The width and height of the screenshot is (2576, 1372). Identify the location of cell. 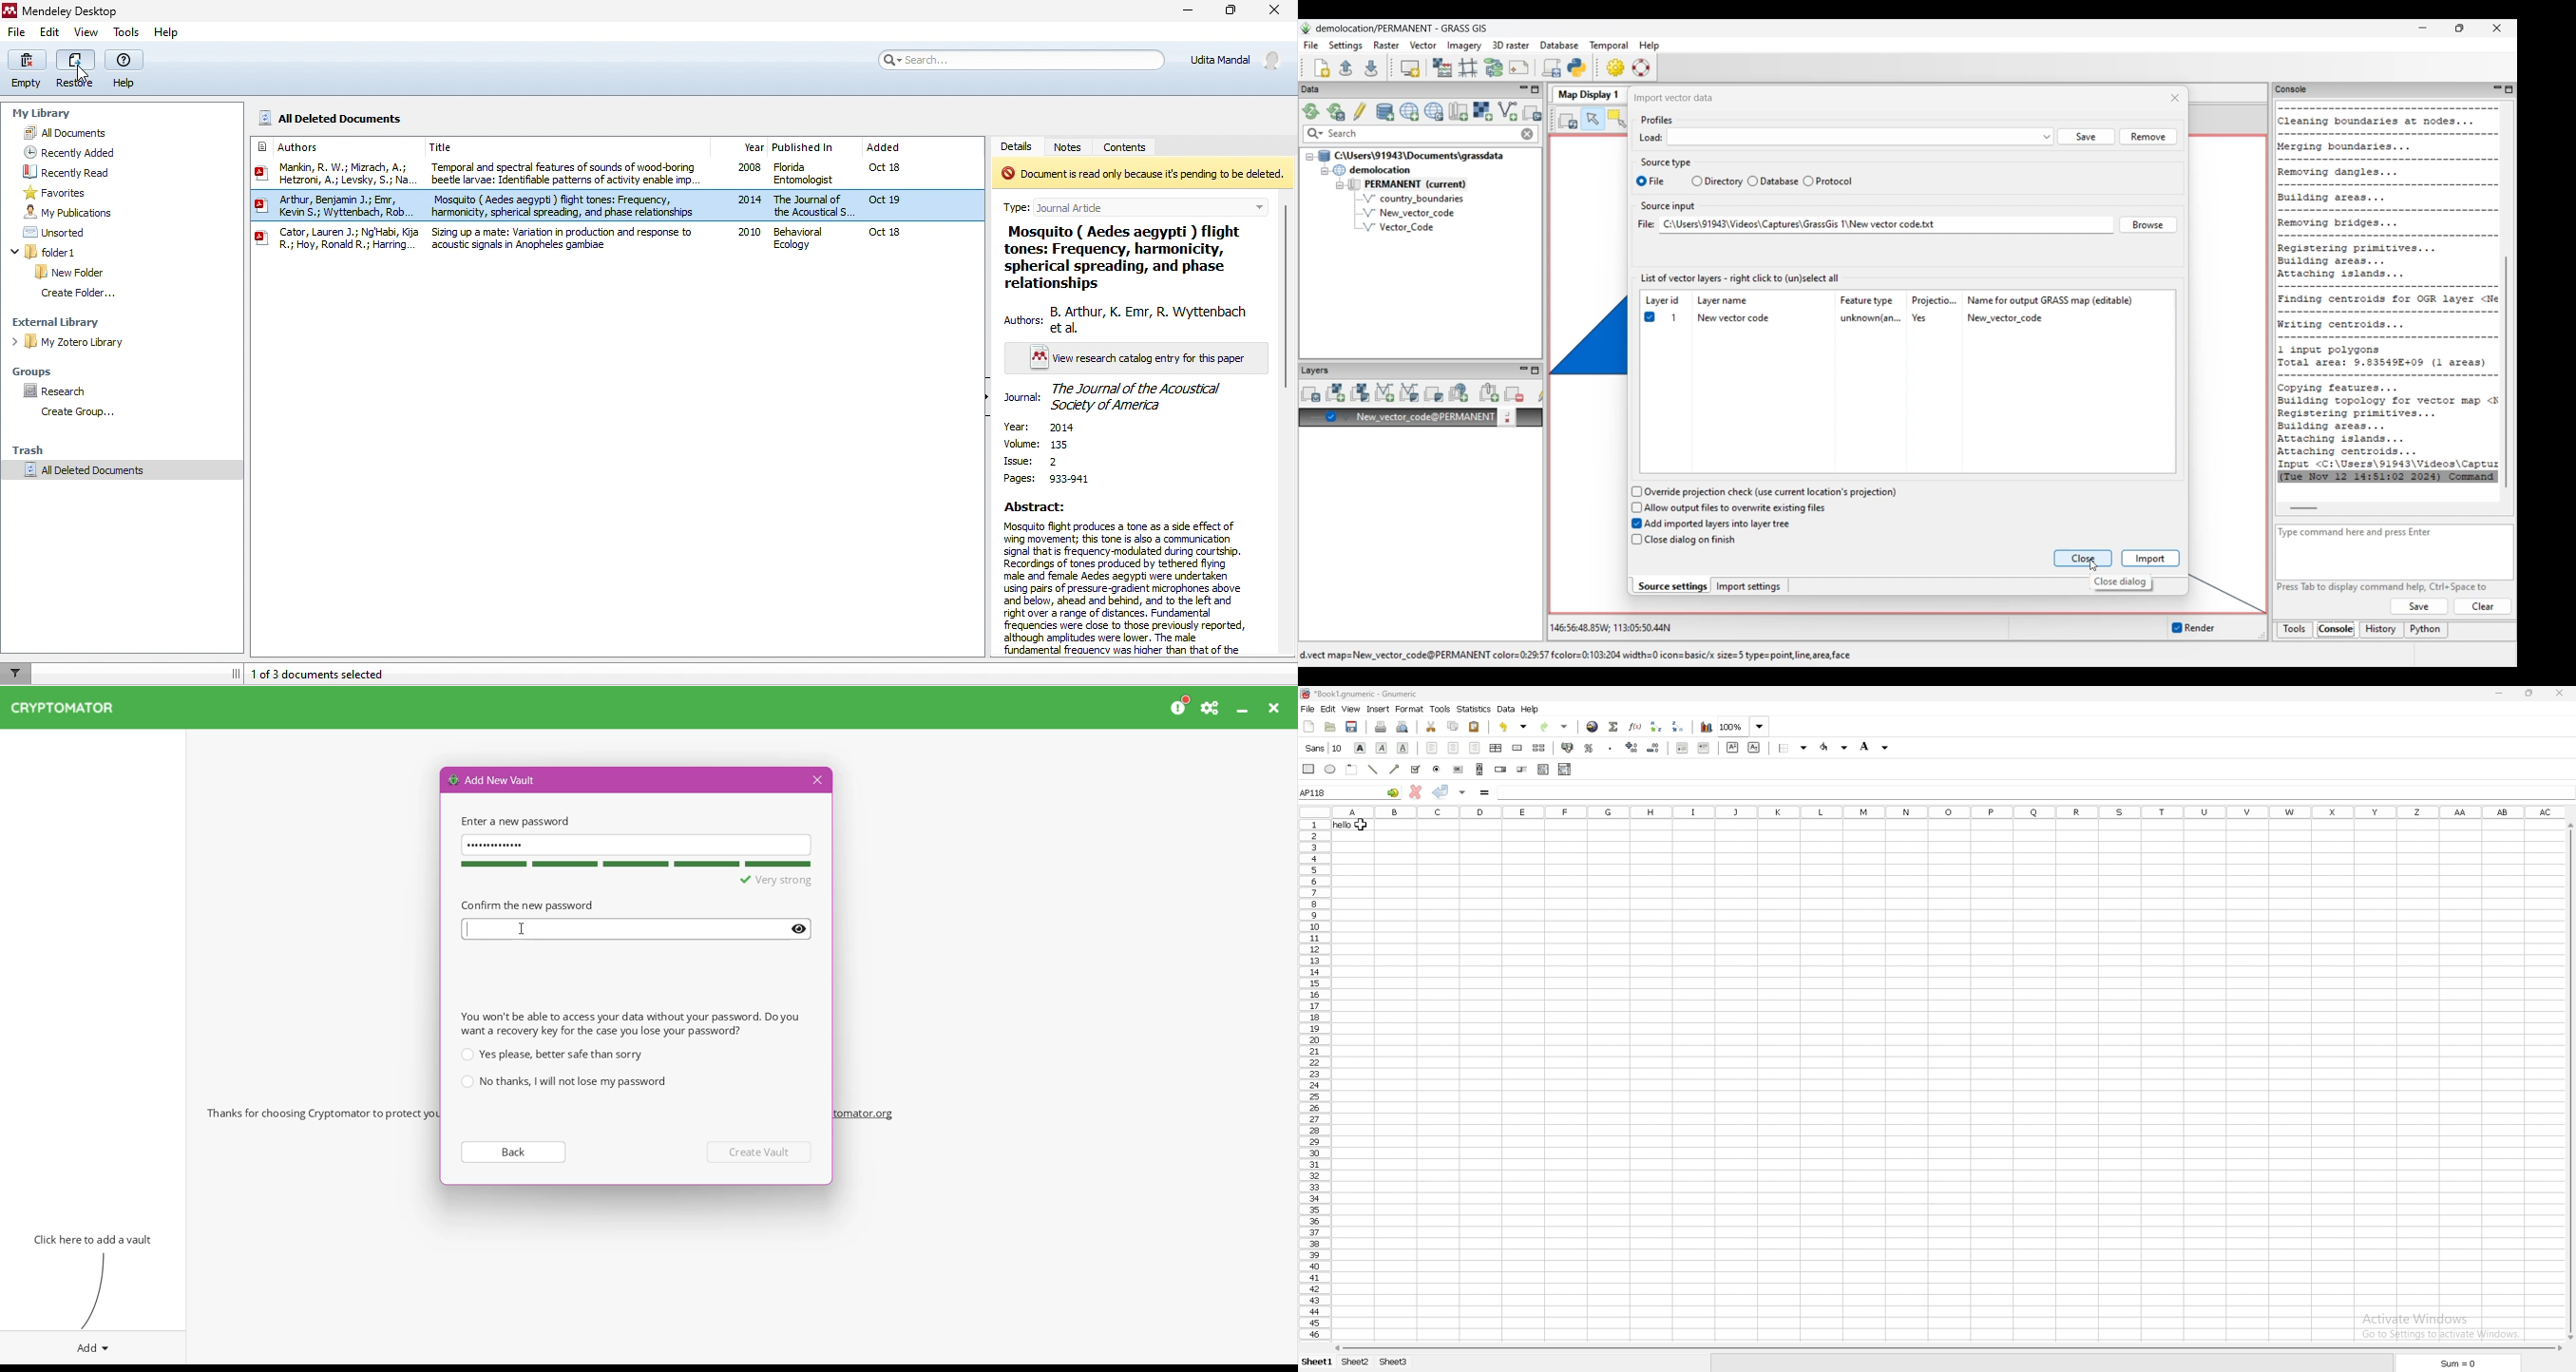
(1351, 825).